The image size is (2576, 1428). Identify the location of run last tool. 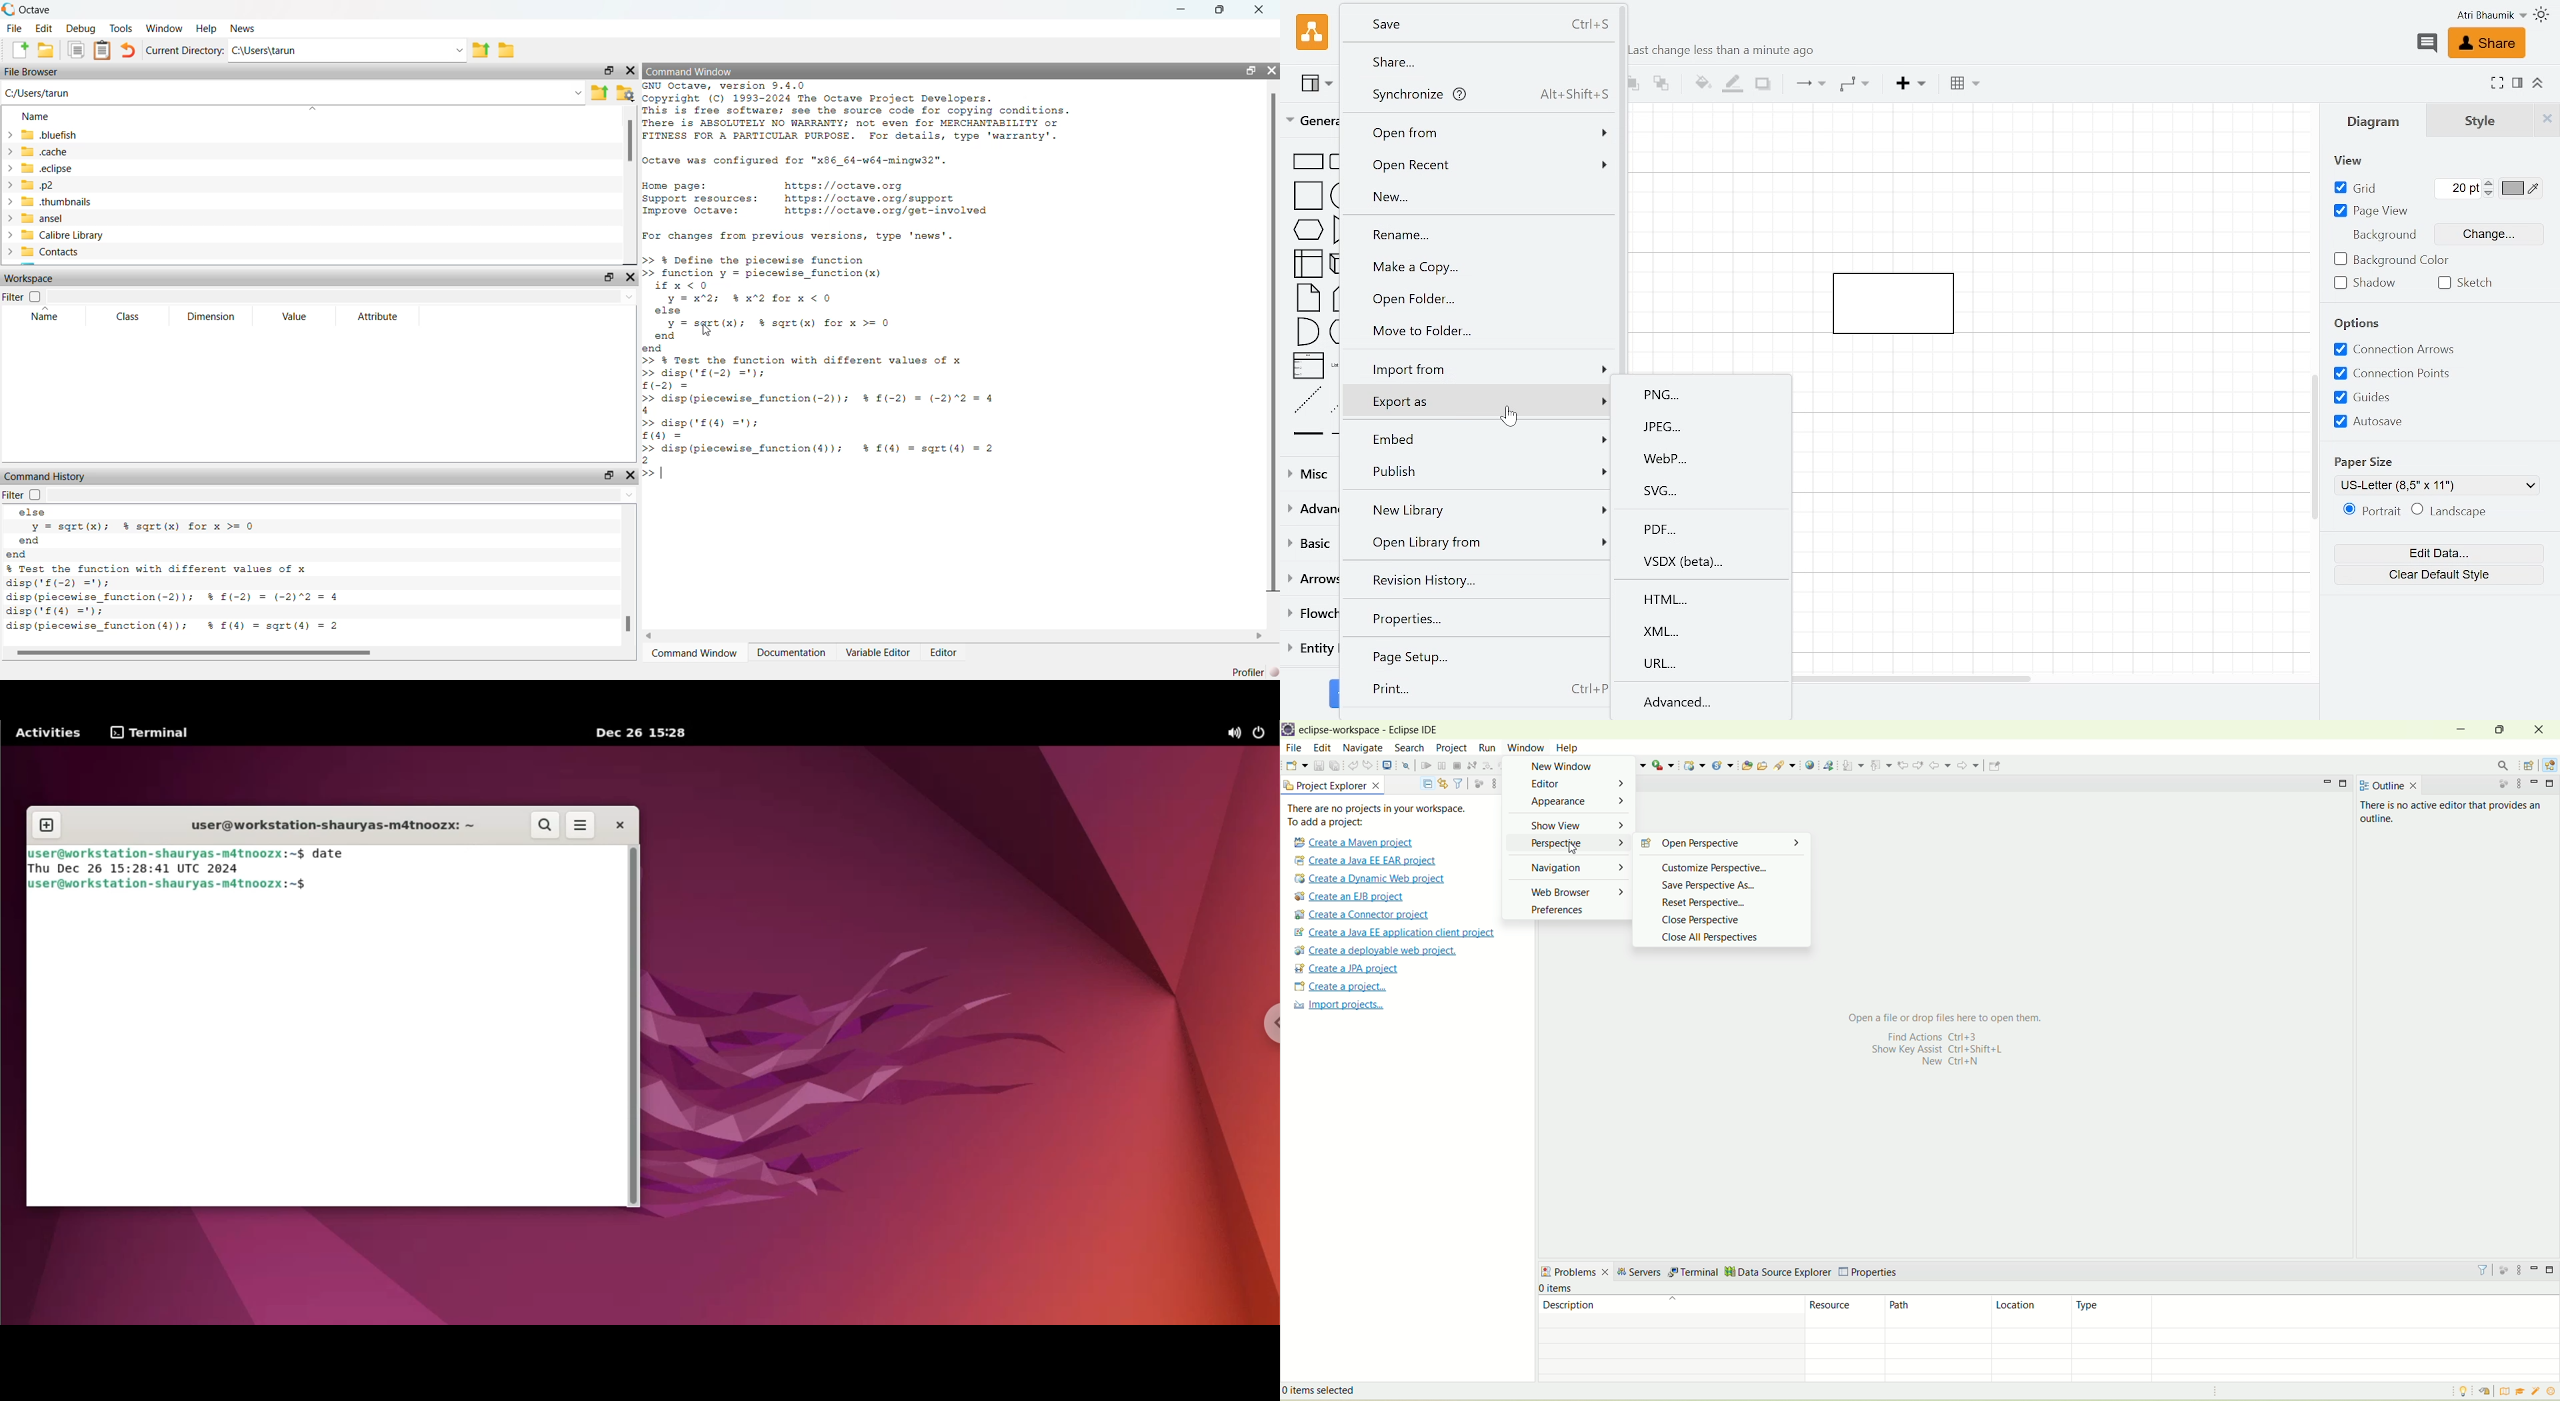
(1662, 765).